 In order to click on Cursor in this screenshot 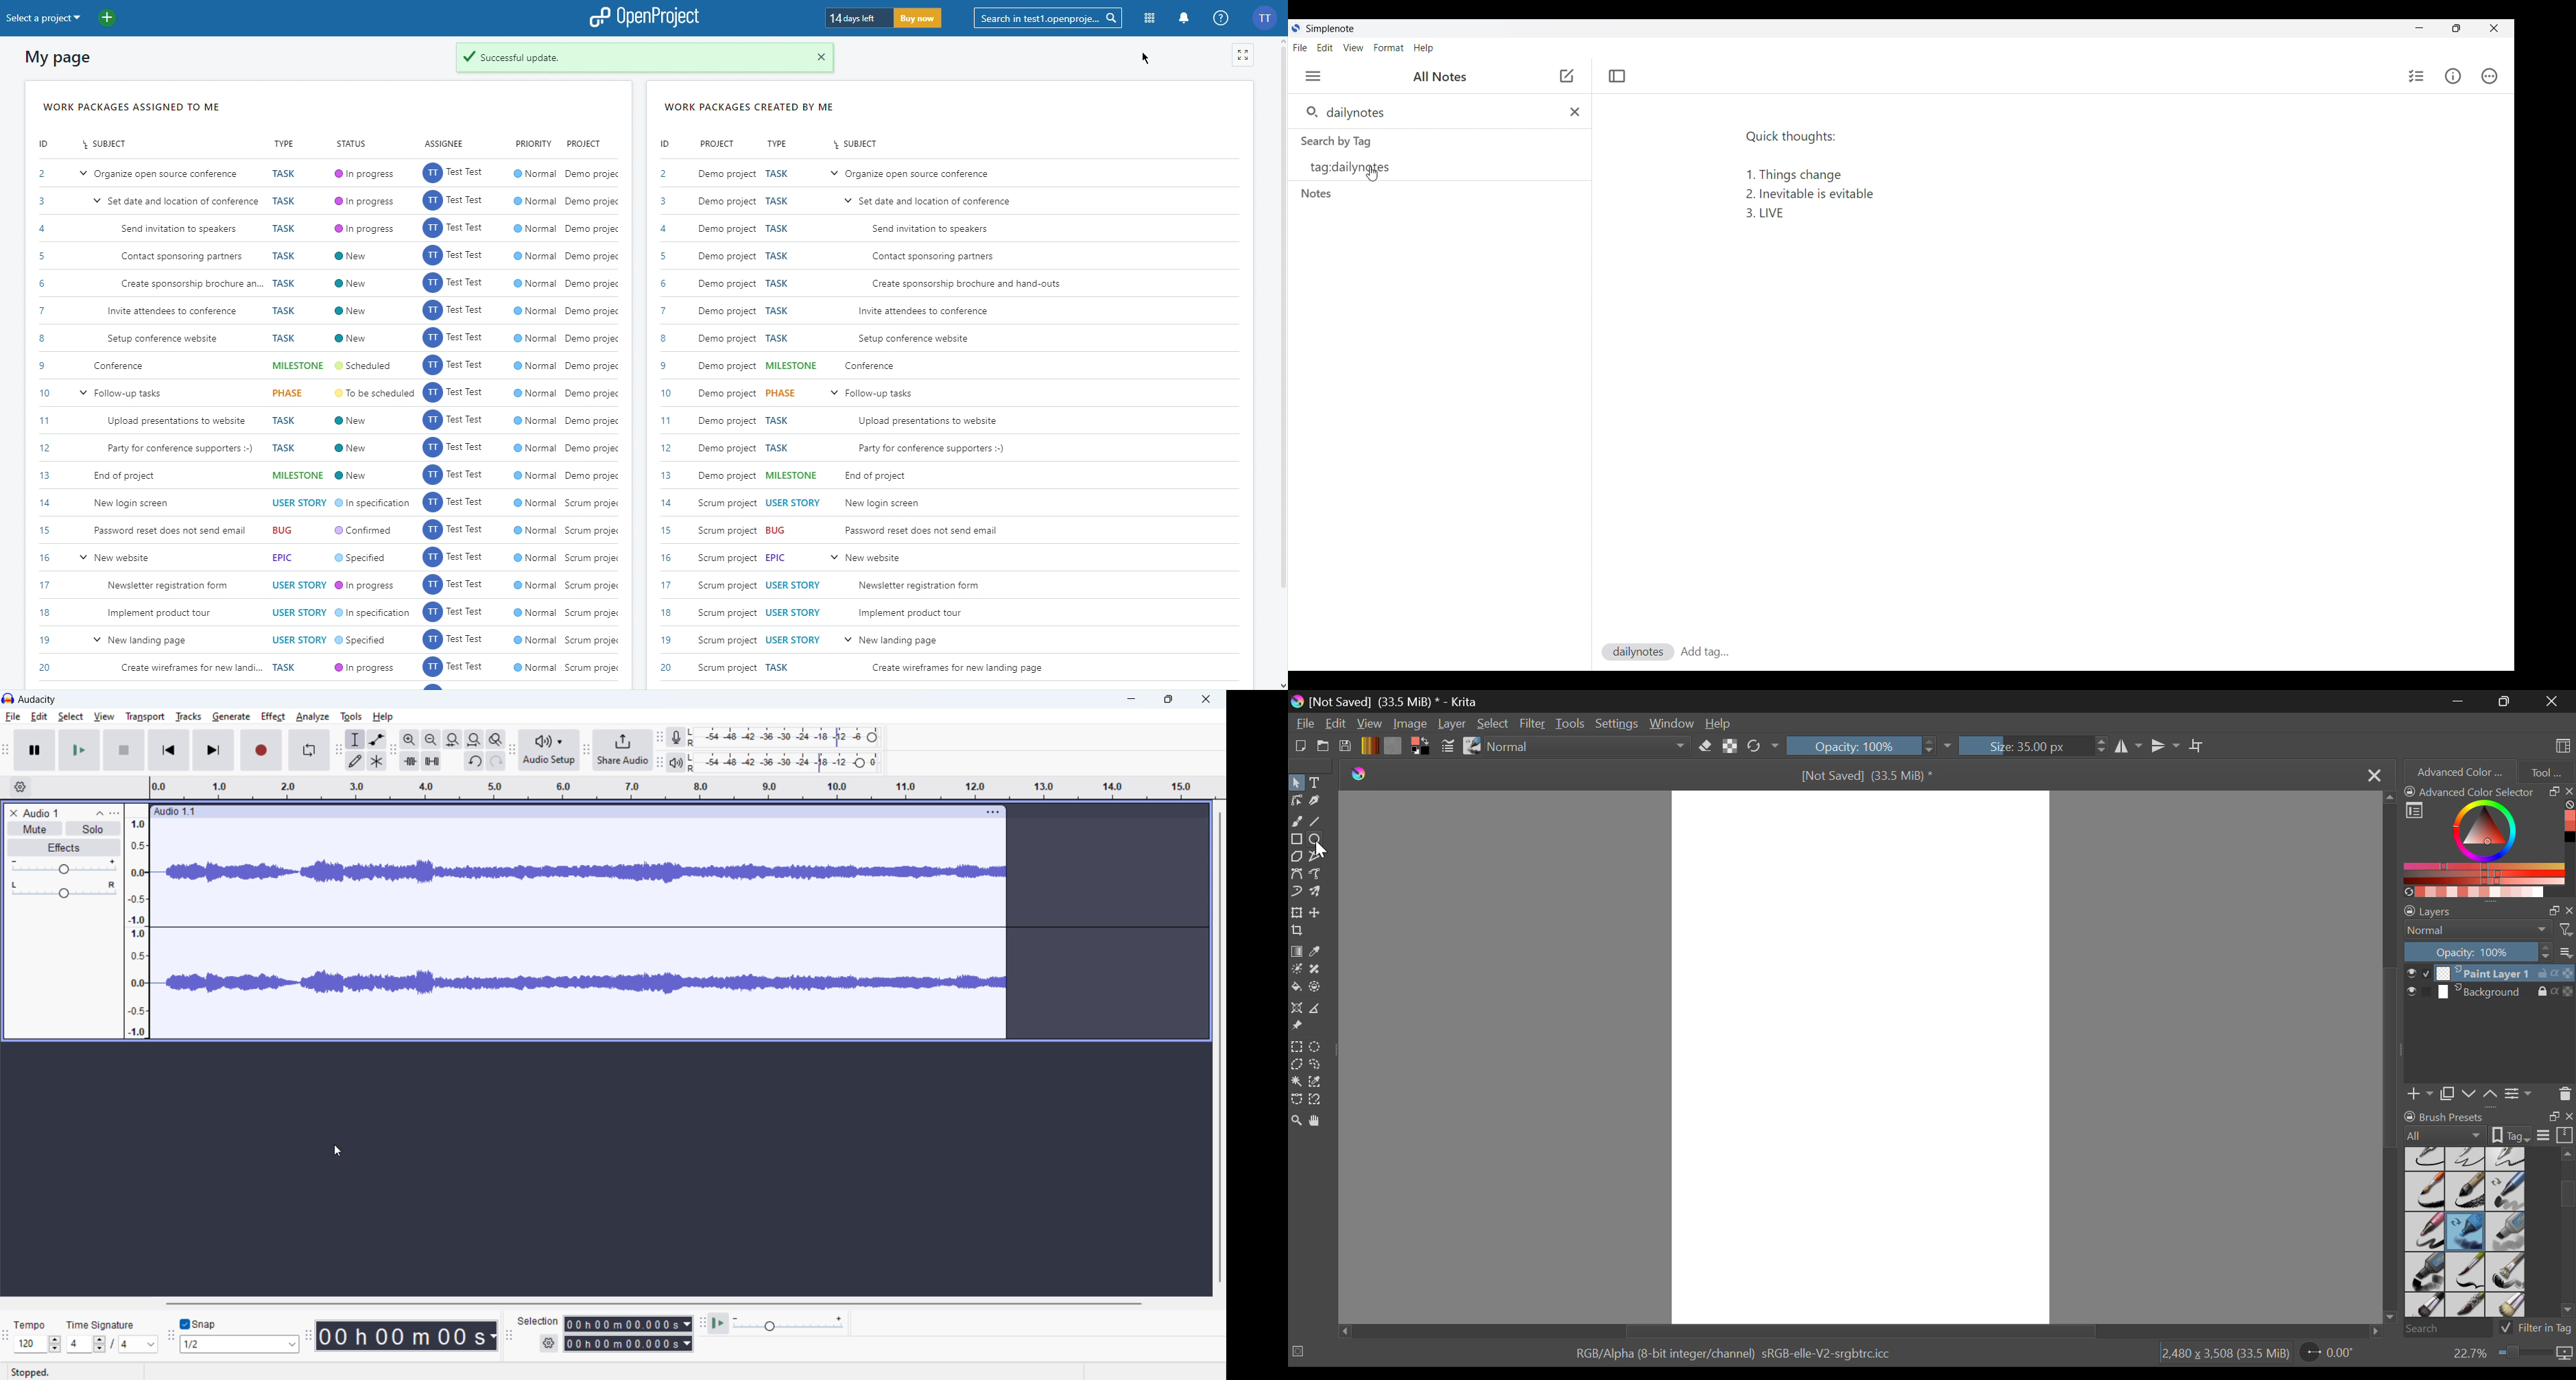, I will do `click(1149, 58)`.